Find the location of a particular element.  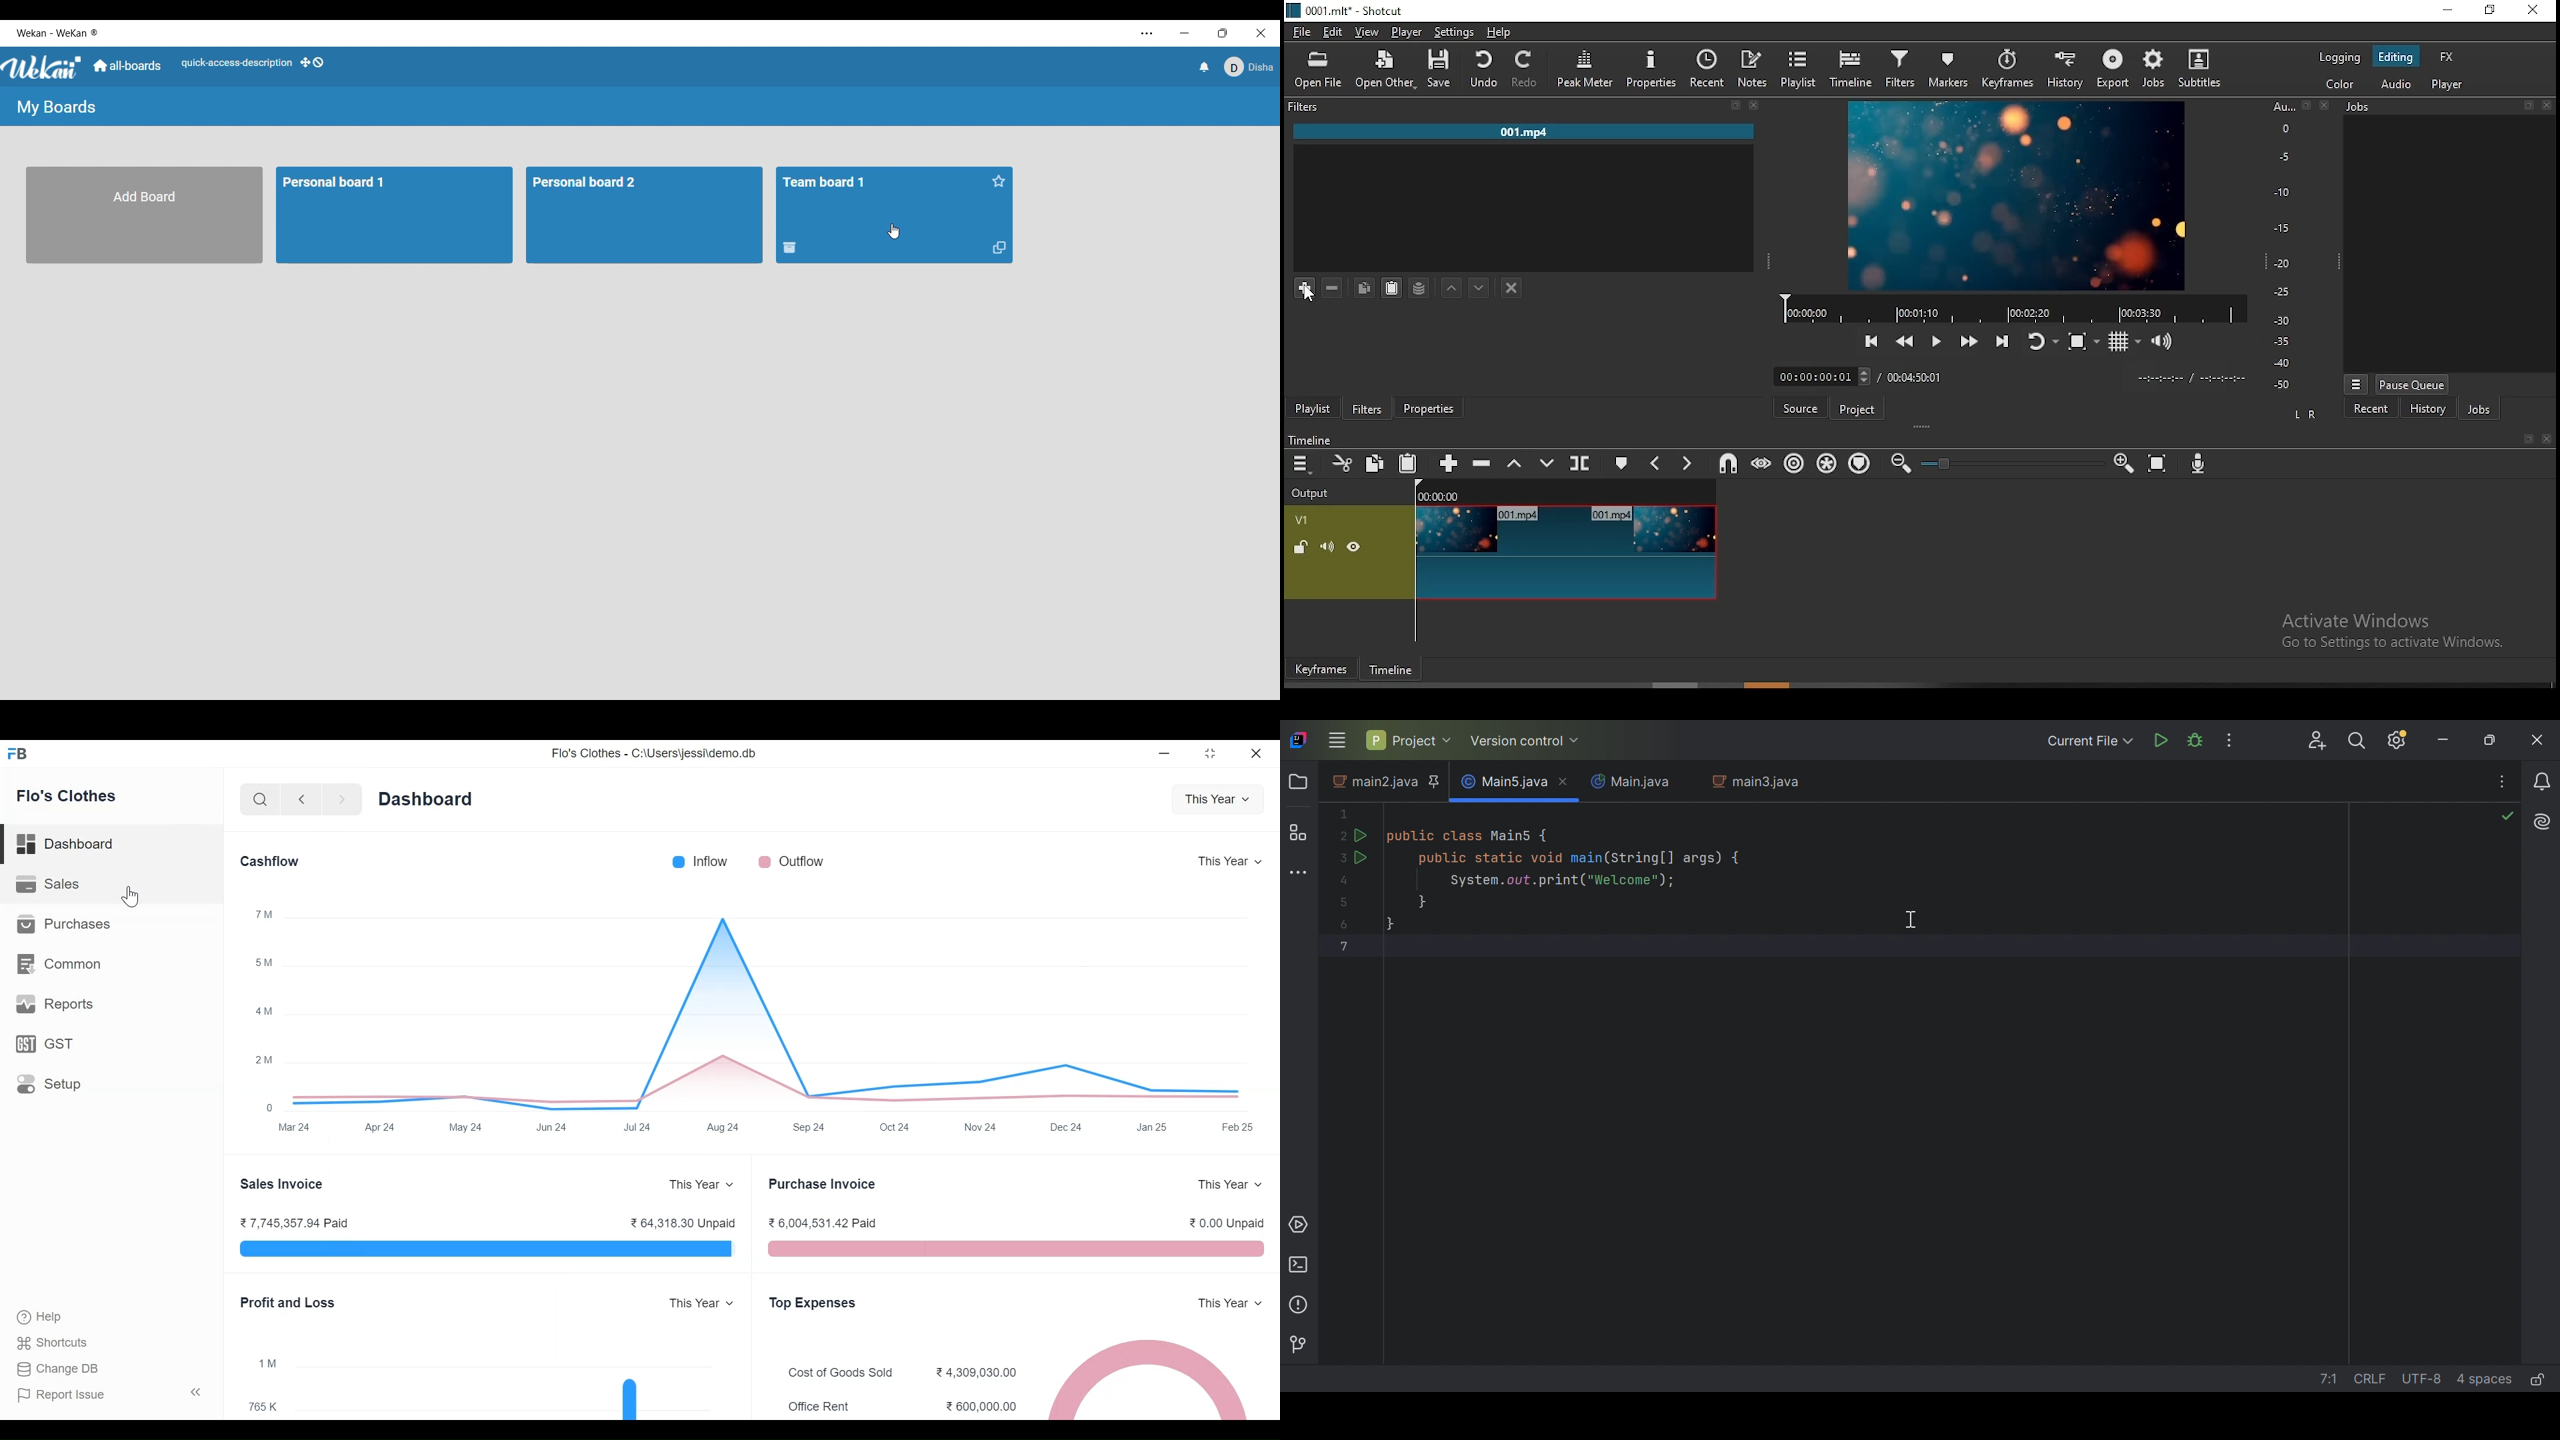

copy filter is located at coordinates (1365, 288).